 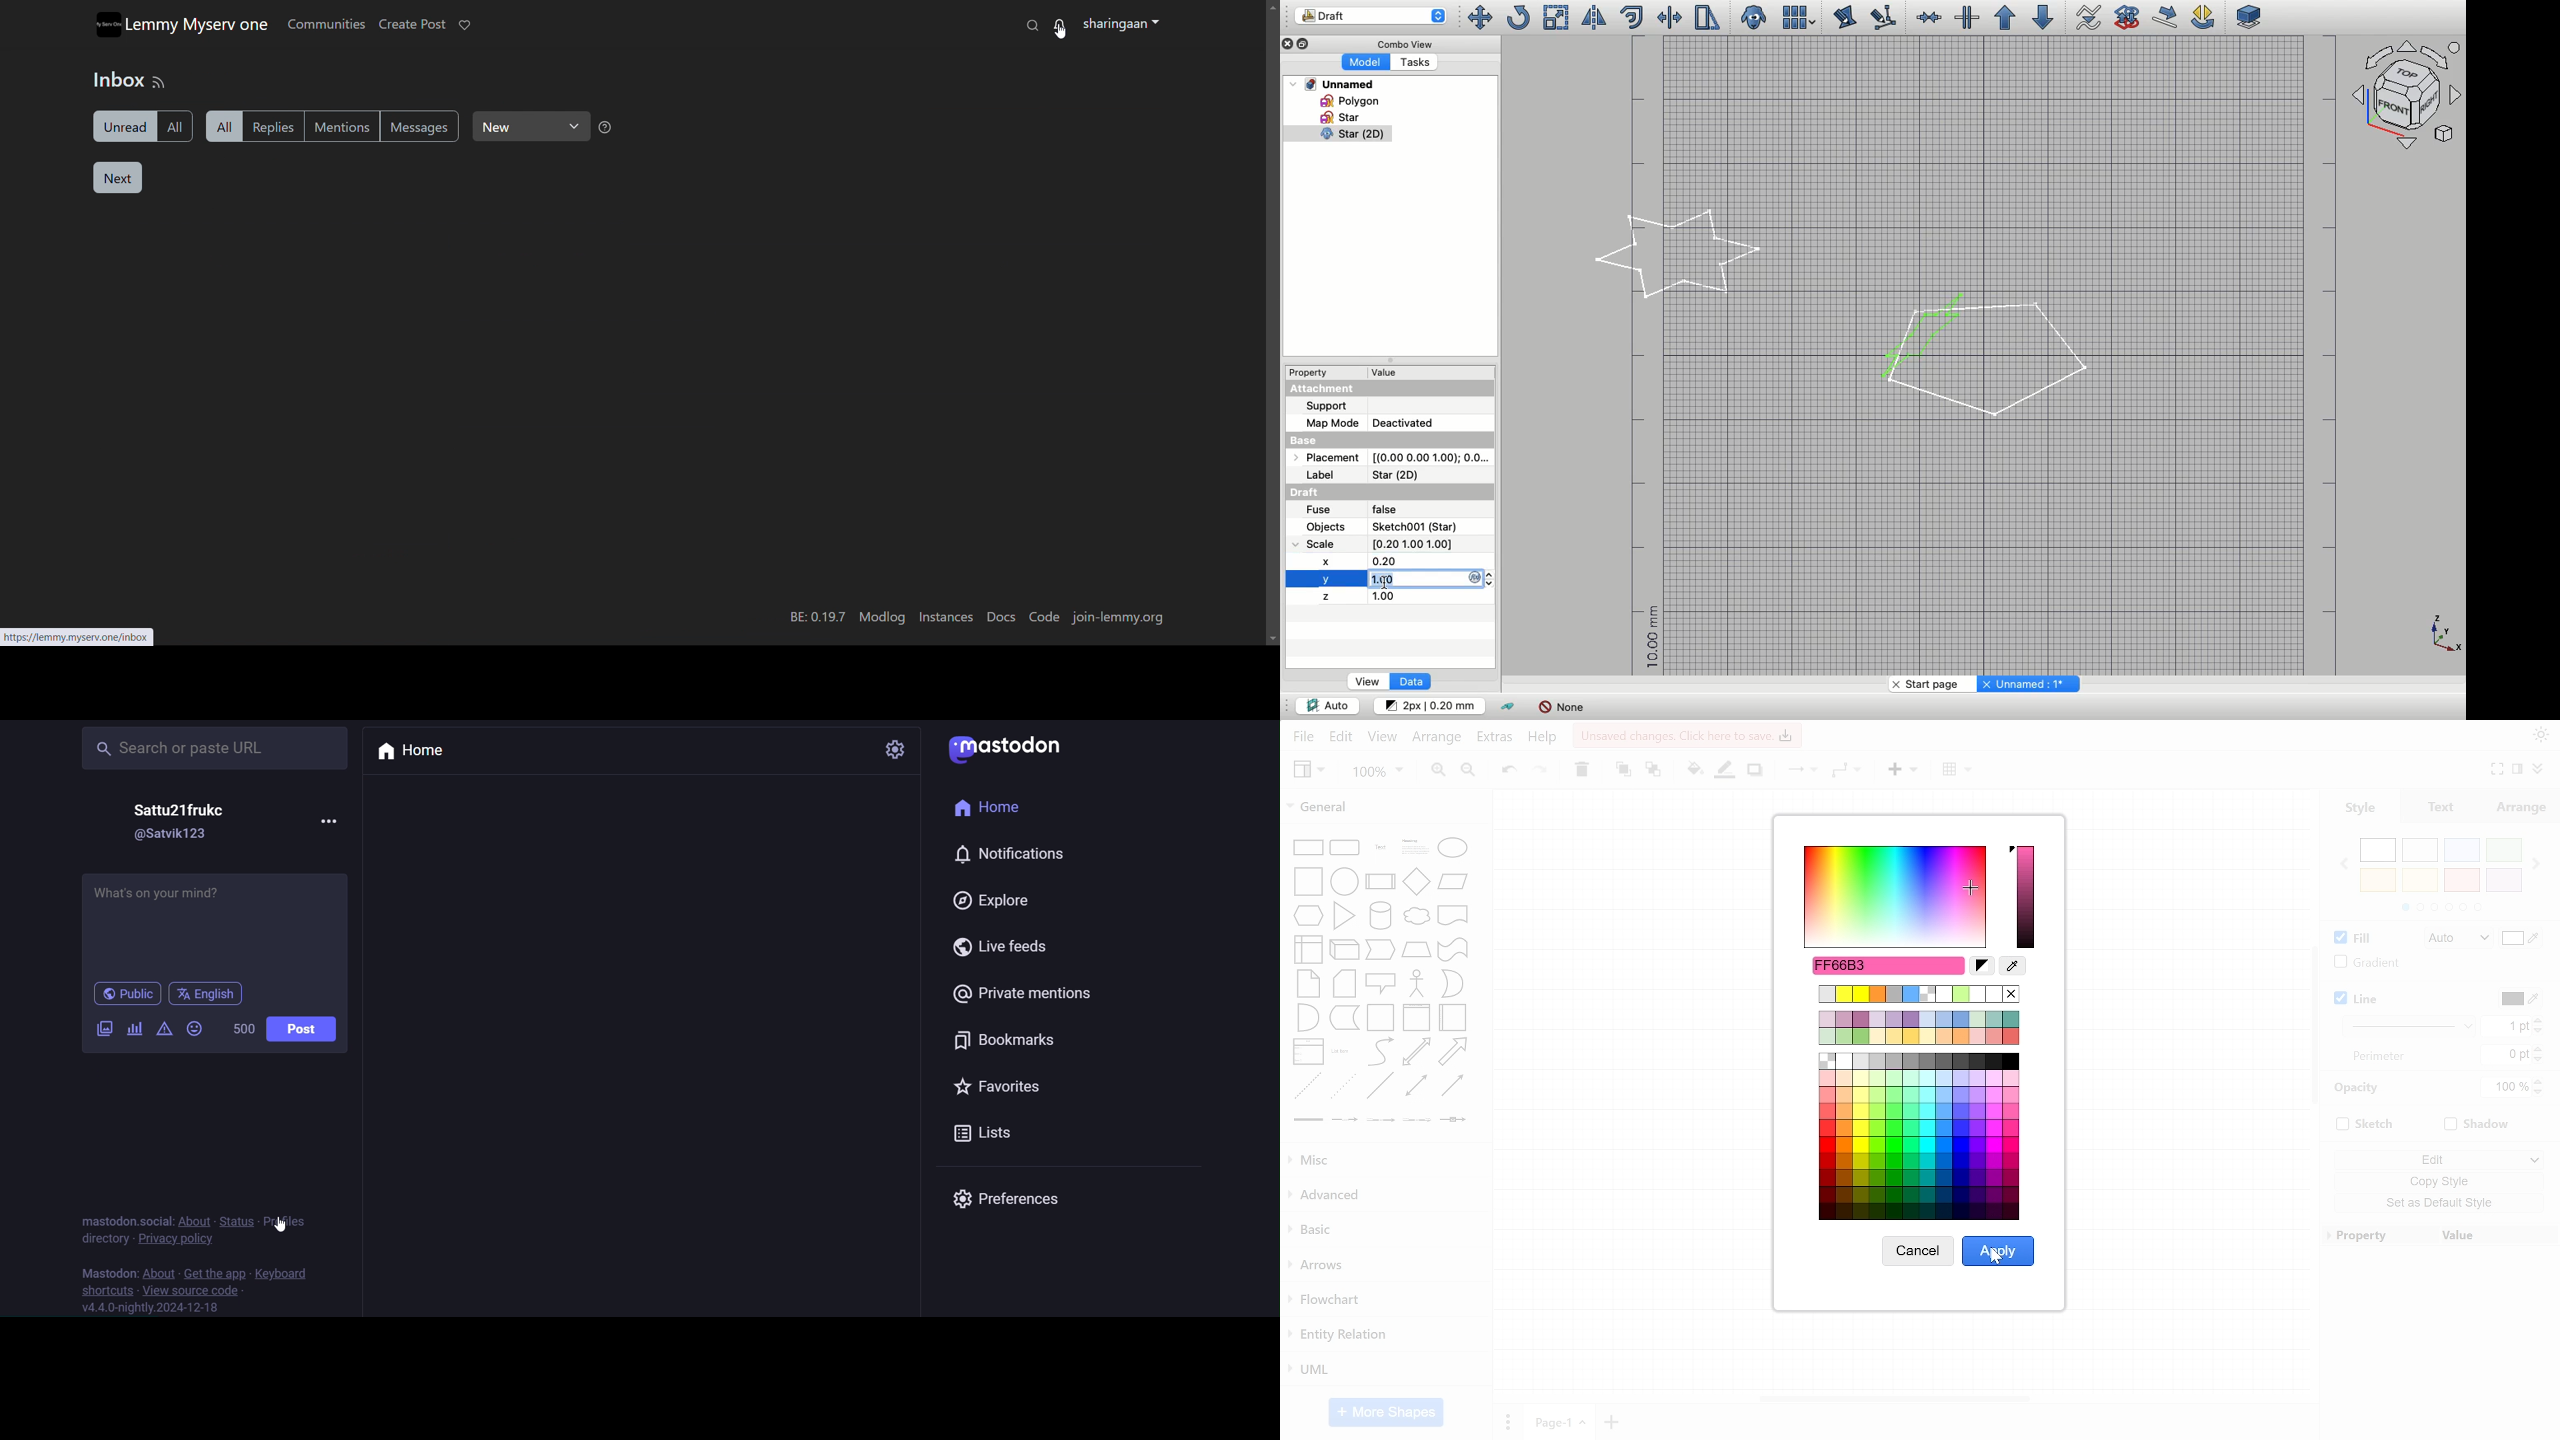 I want to click on Toggle construction mode, so click(x=1509, y=708).